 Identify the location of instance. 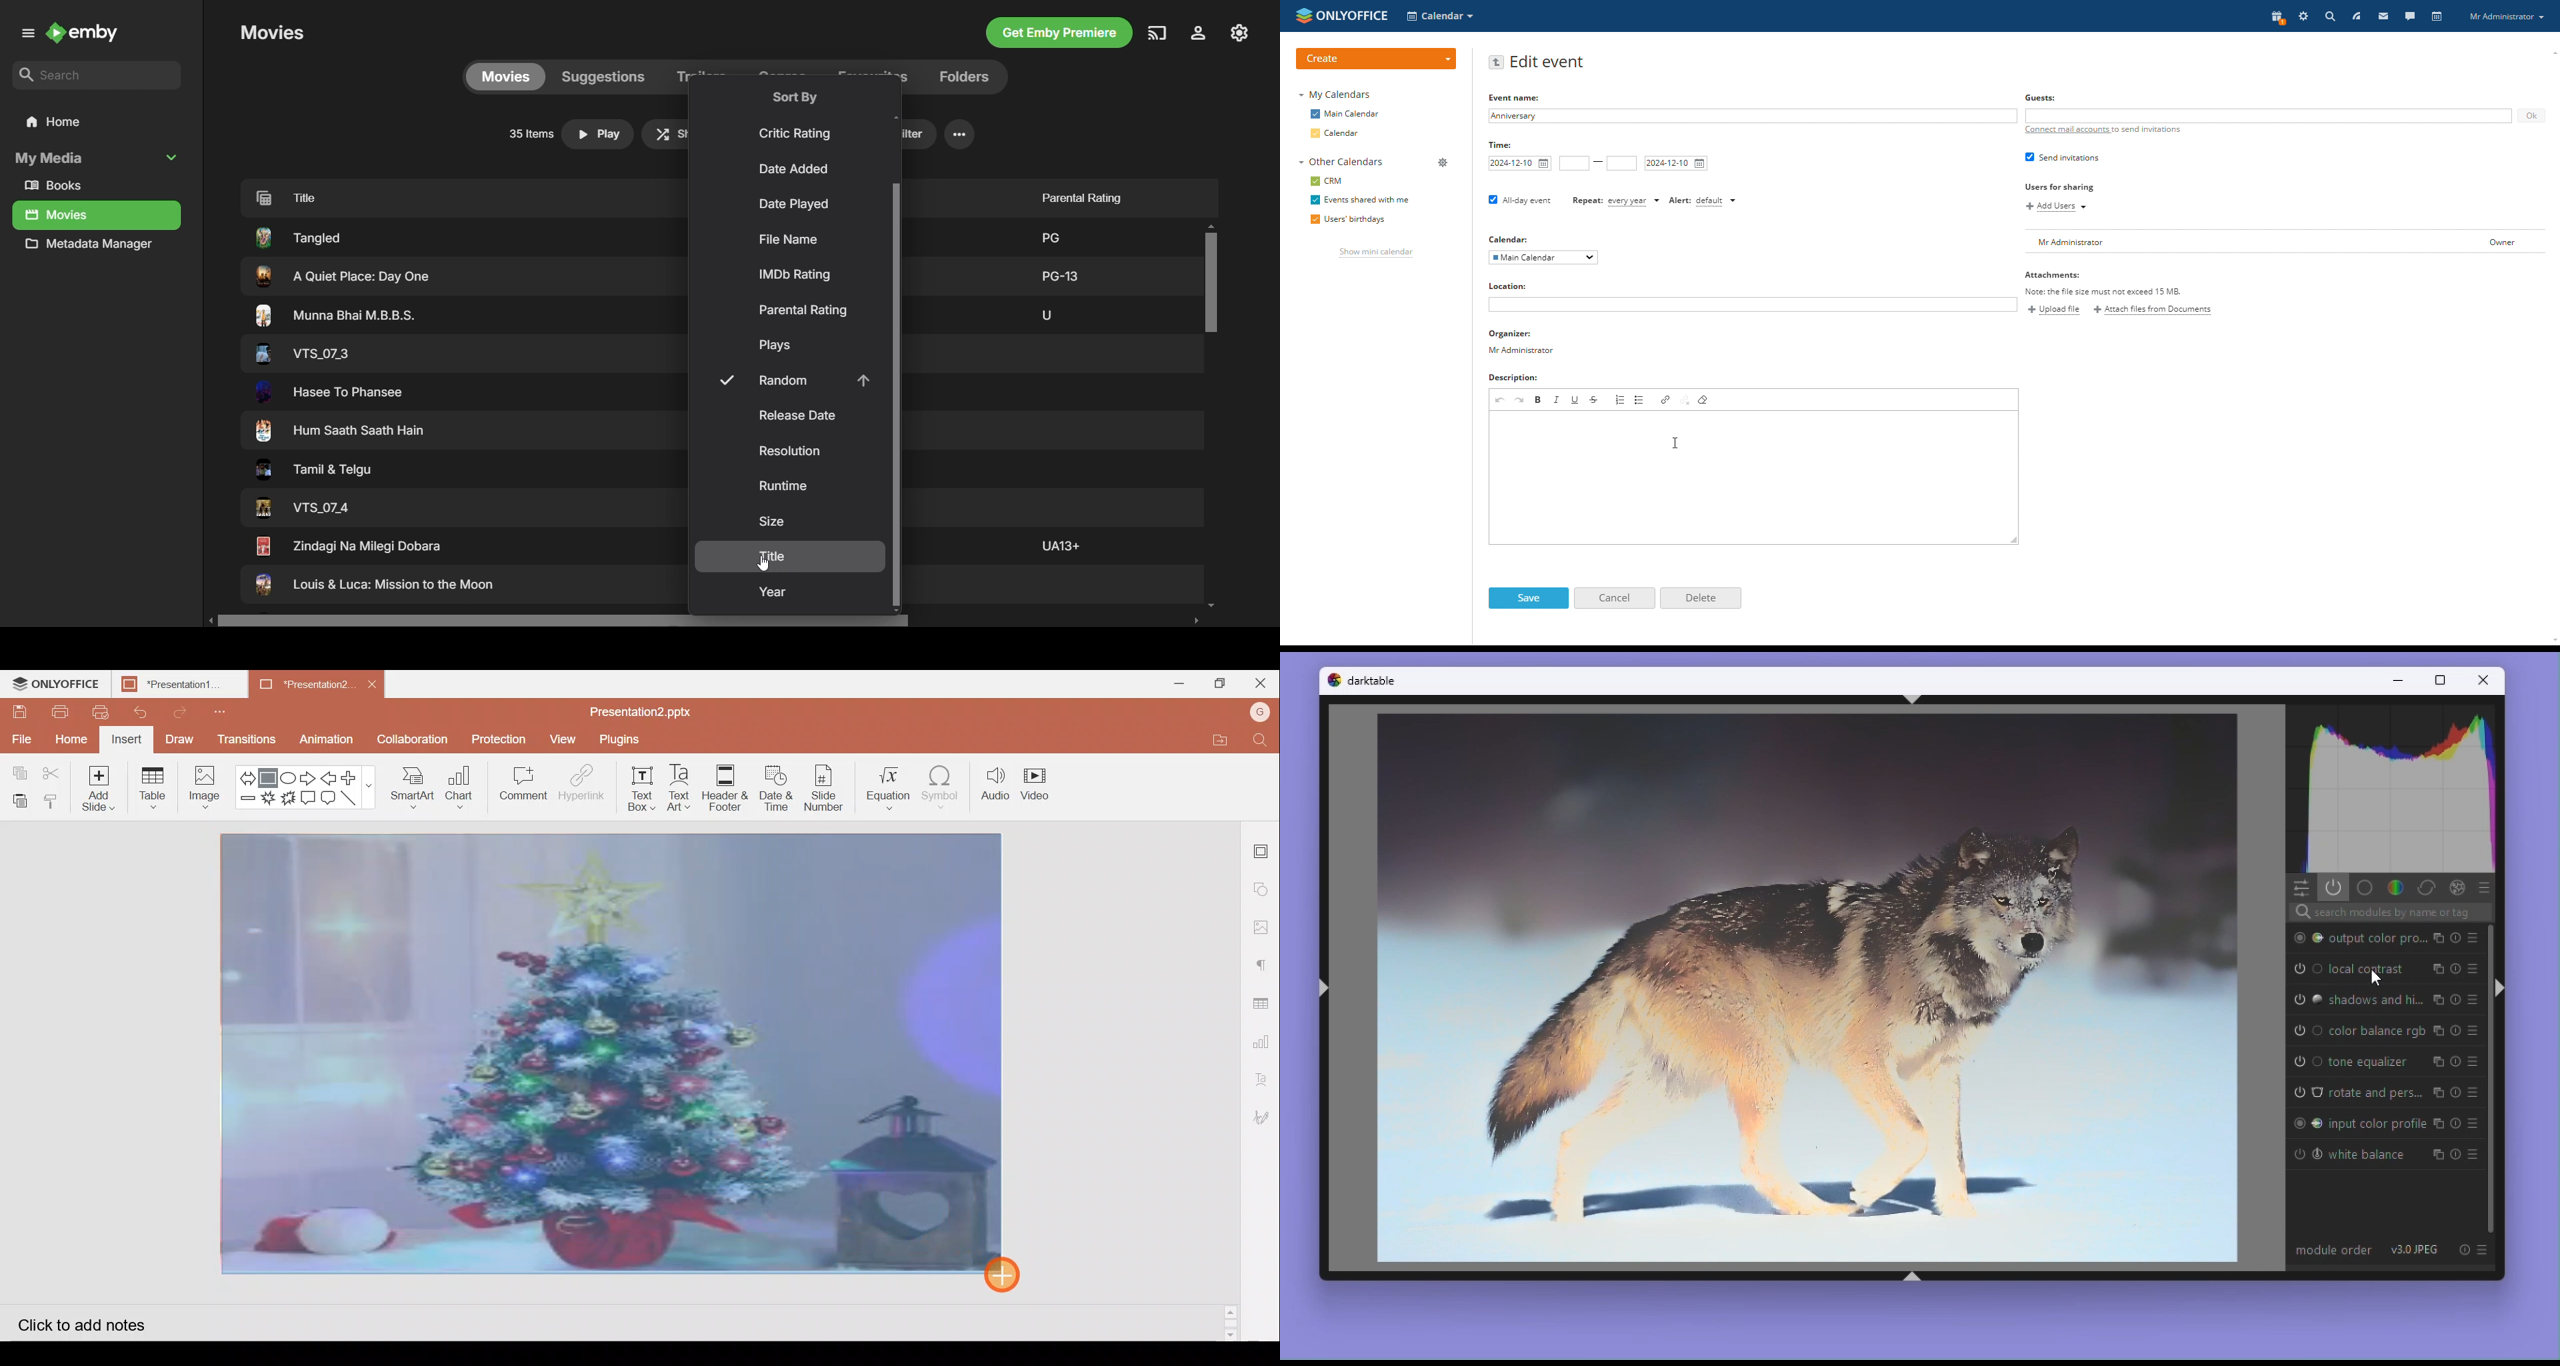
(2438, 1124).